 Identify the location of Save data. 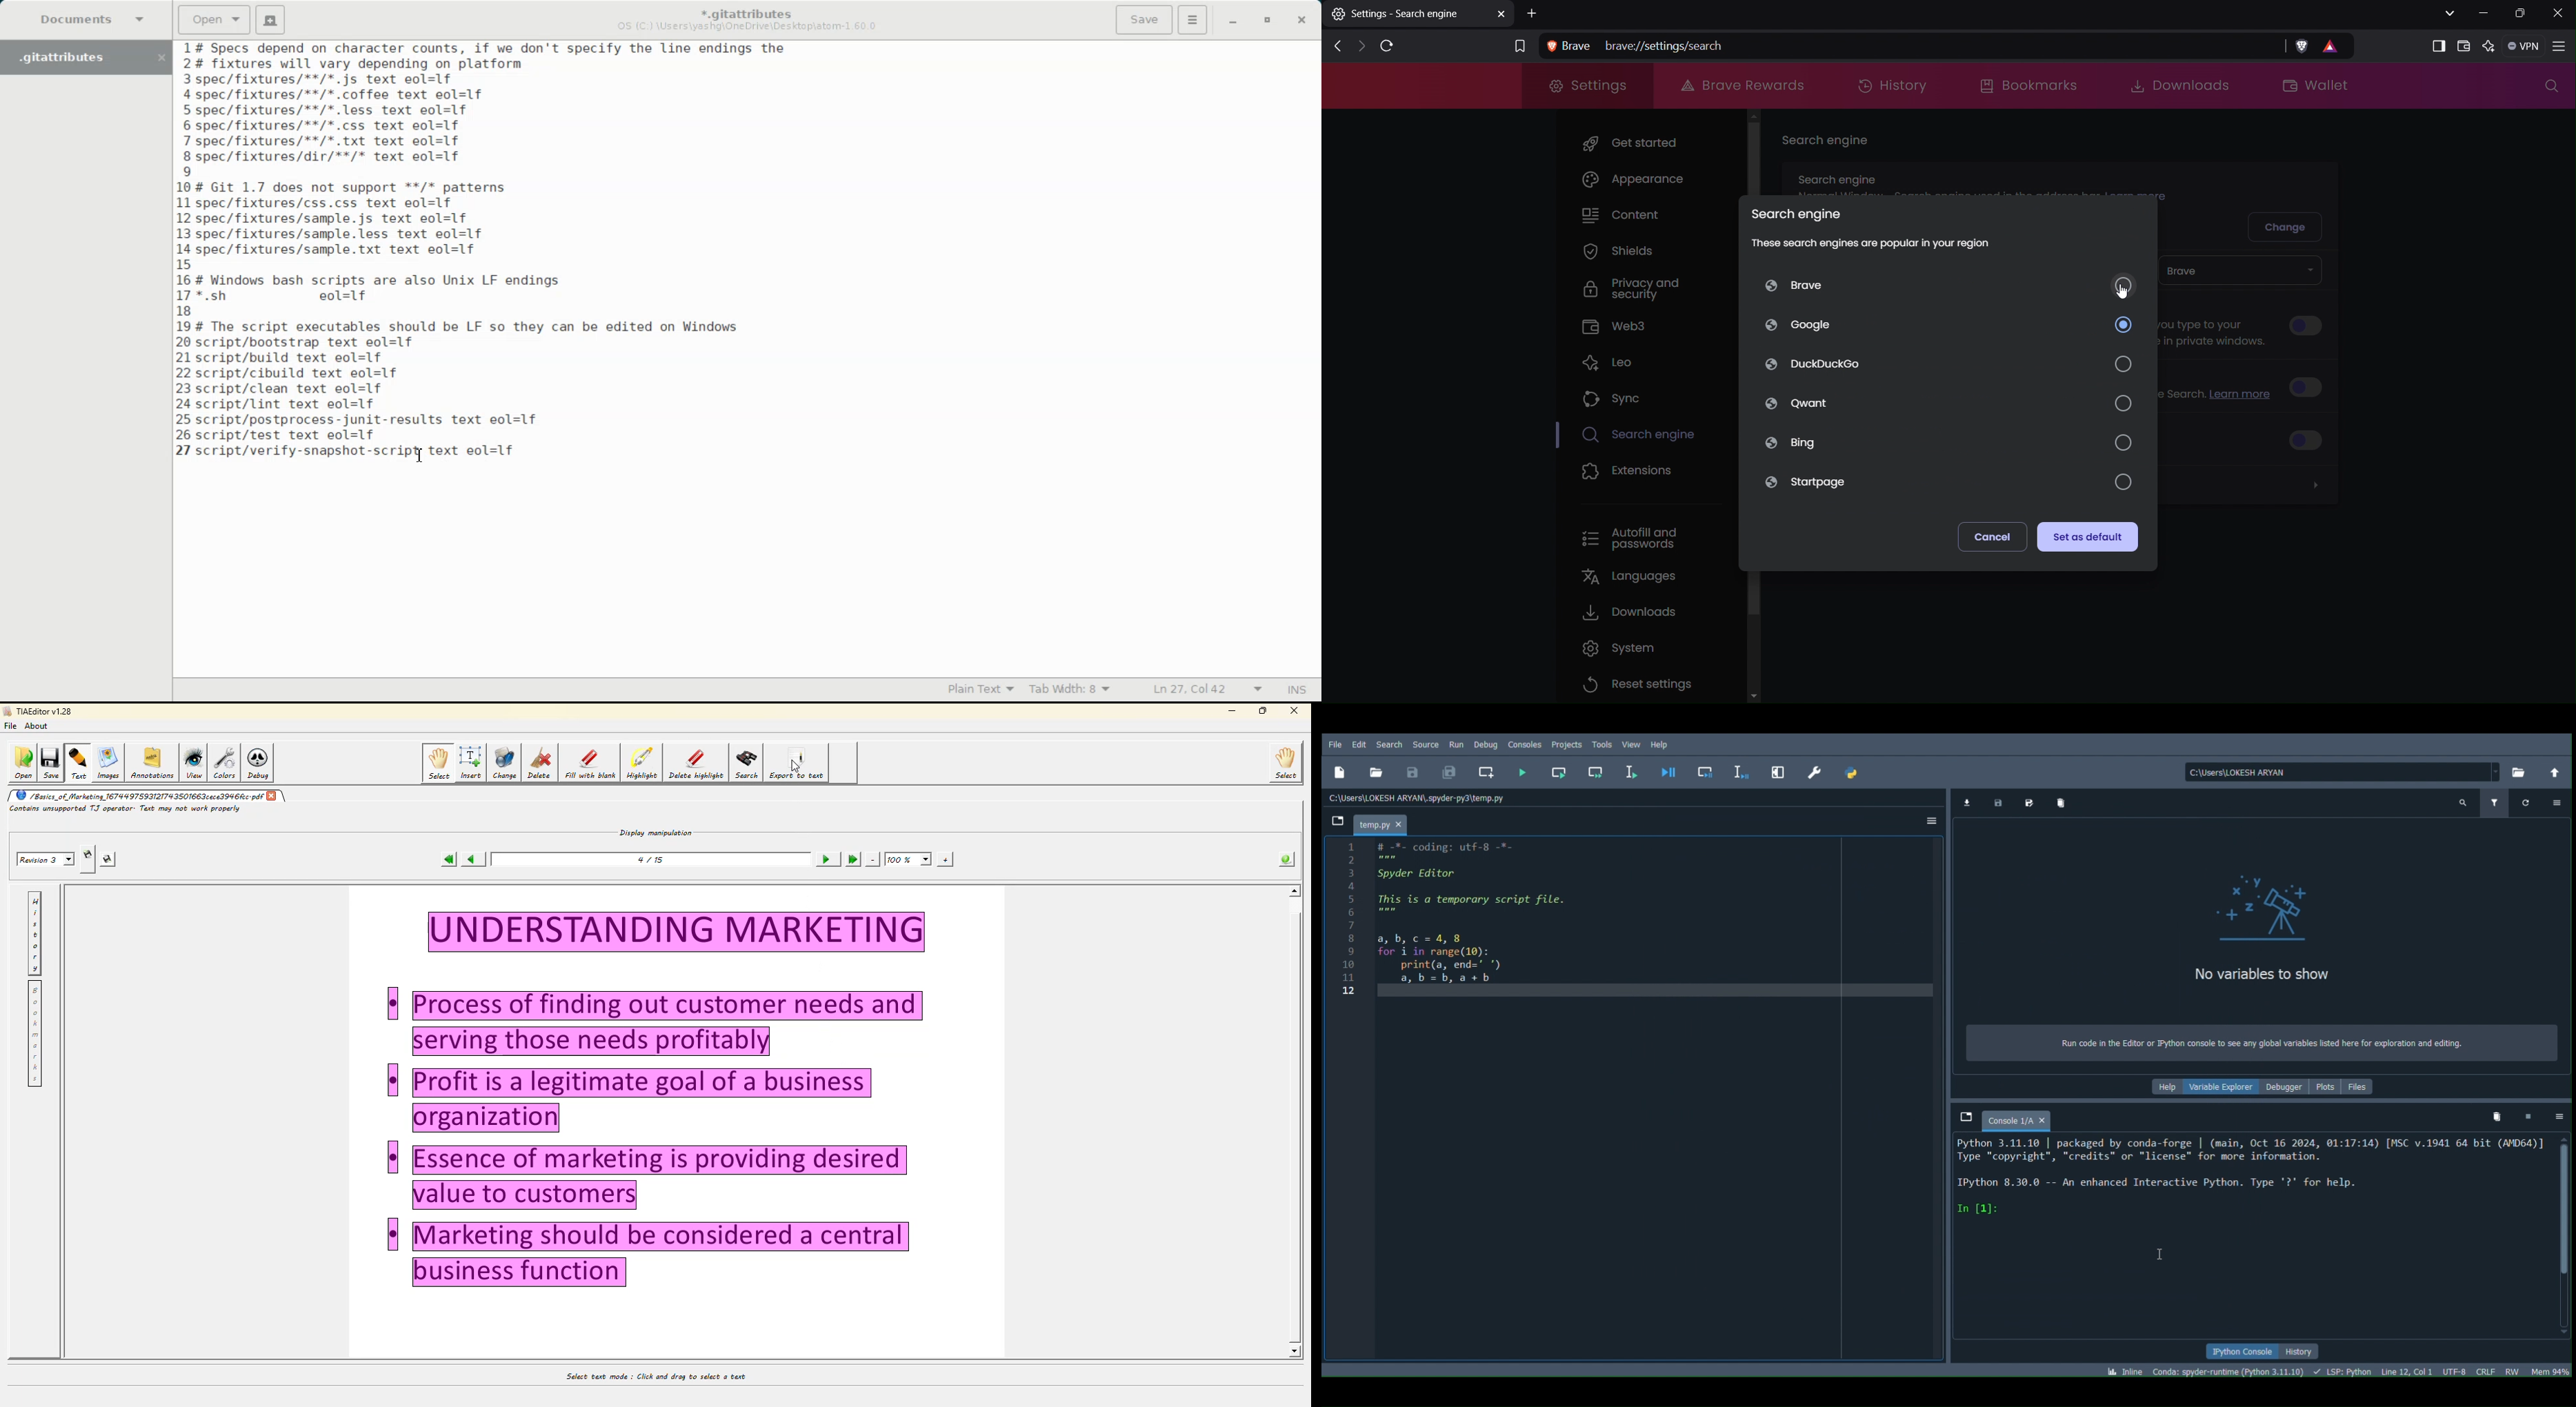
(1999, 801).